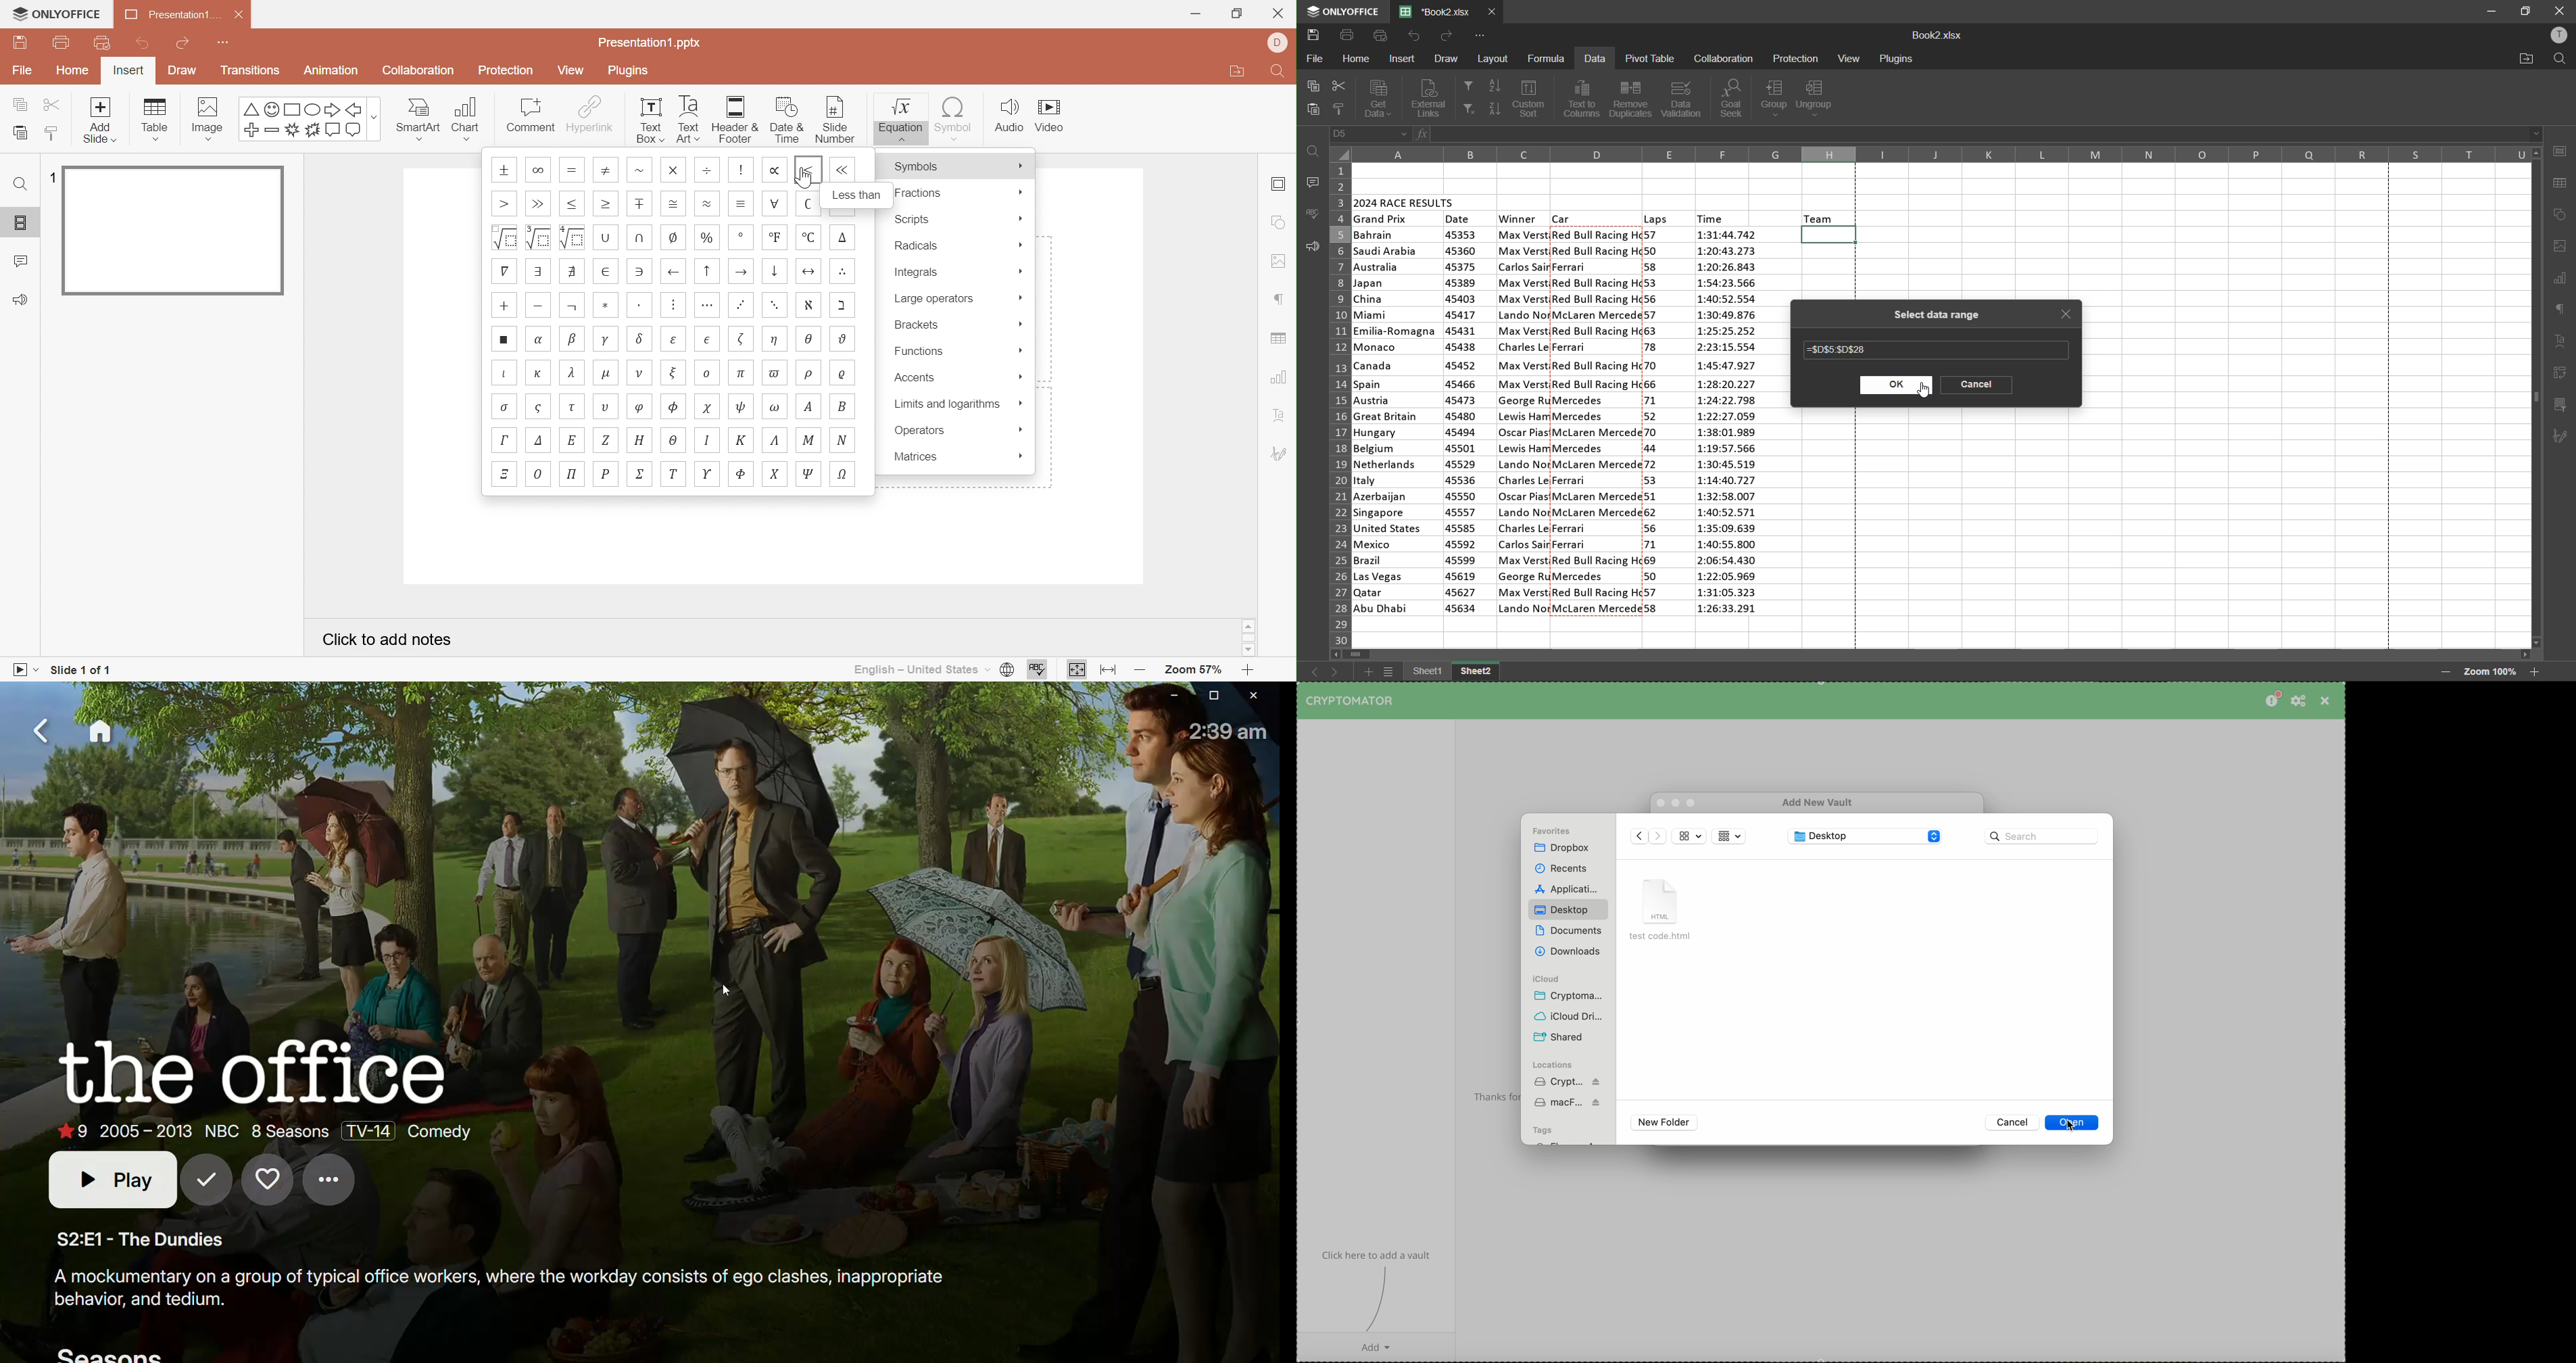 The height and width of the screenshot is (1372, 2576). I want to click on close tab, so click(1492, 12).